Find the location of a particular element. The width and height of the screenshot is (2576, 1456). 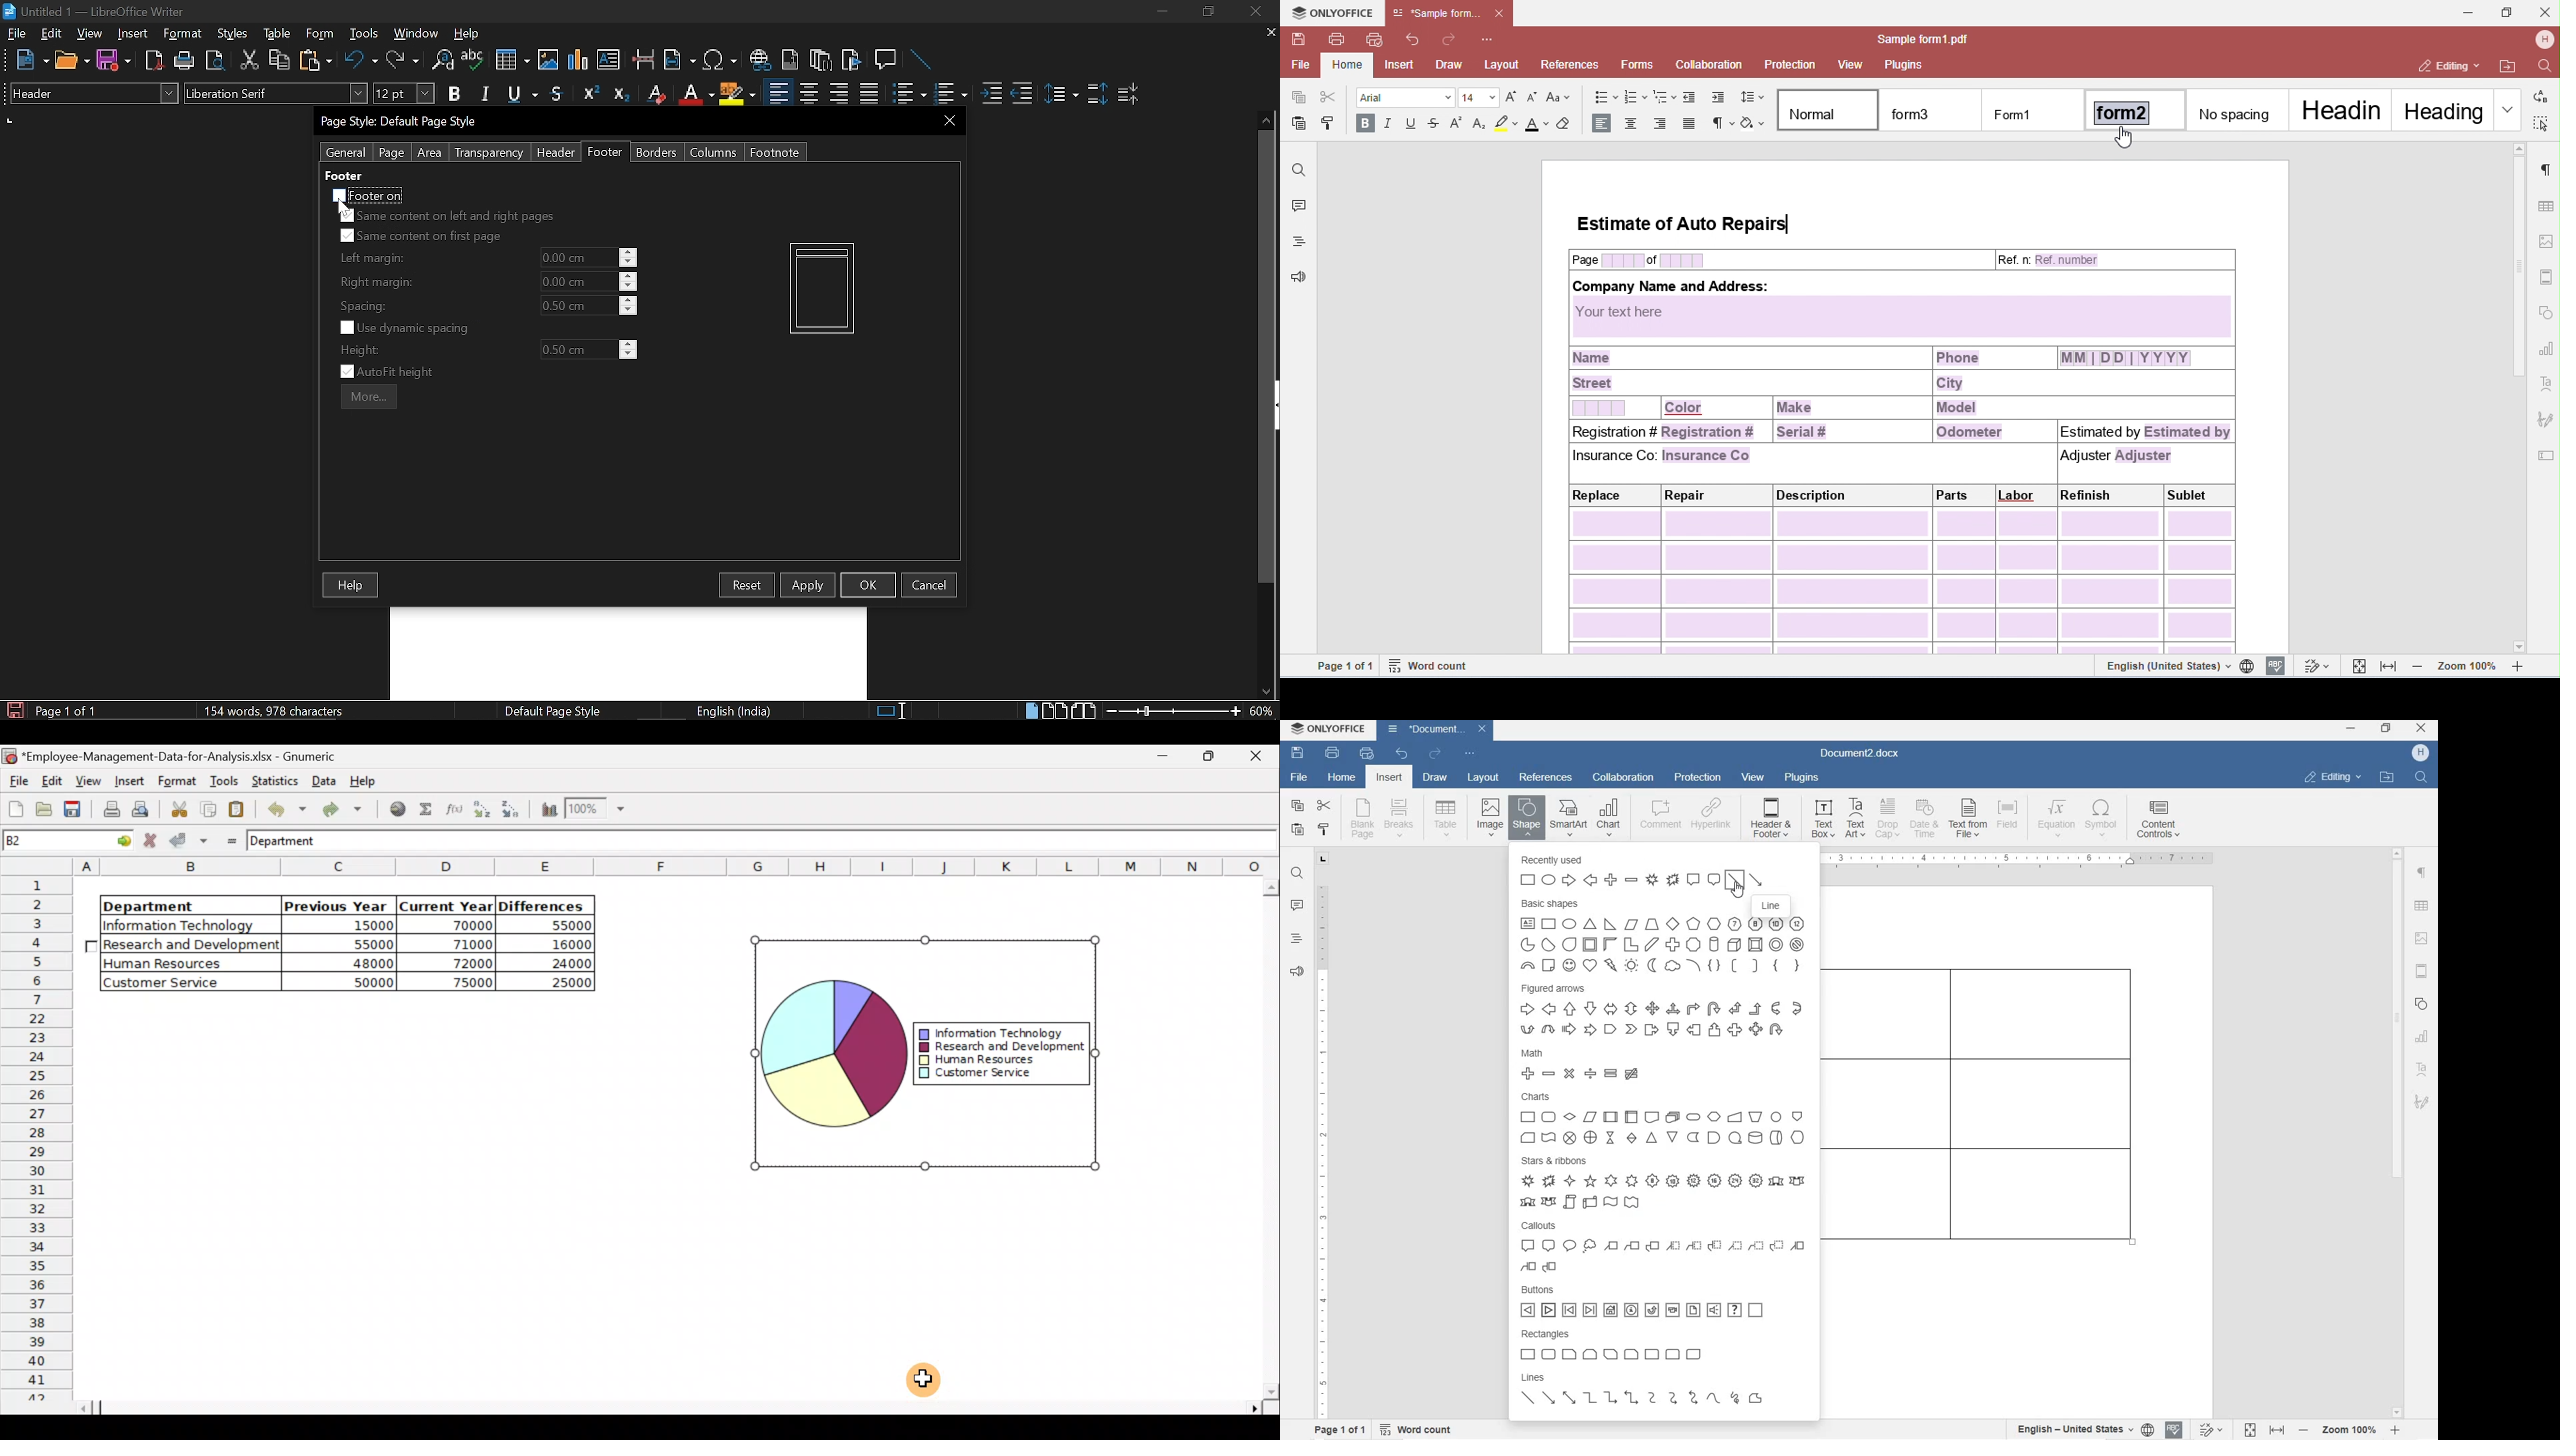

Change zoom is located at coordinates (1174, 711).